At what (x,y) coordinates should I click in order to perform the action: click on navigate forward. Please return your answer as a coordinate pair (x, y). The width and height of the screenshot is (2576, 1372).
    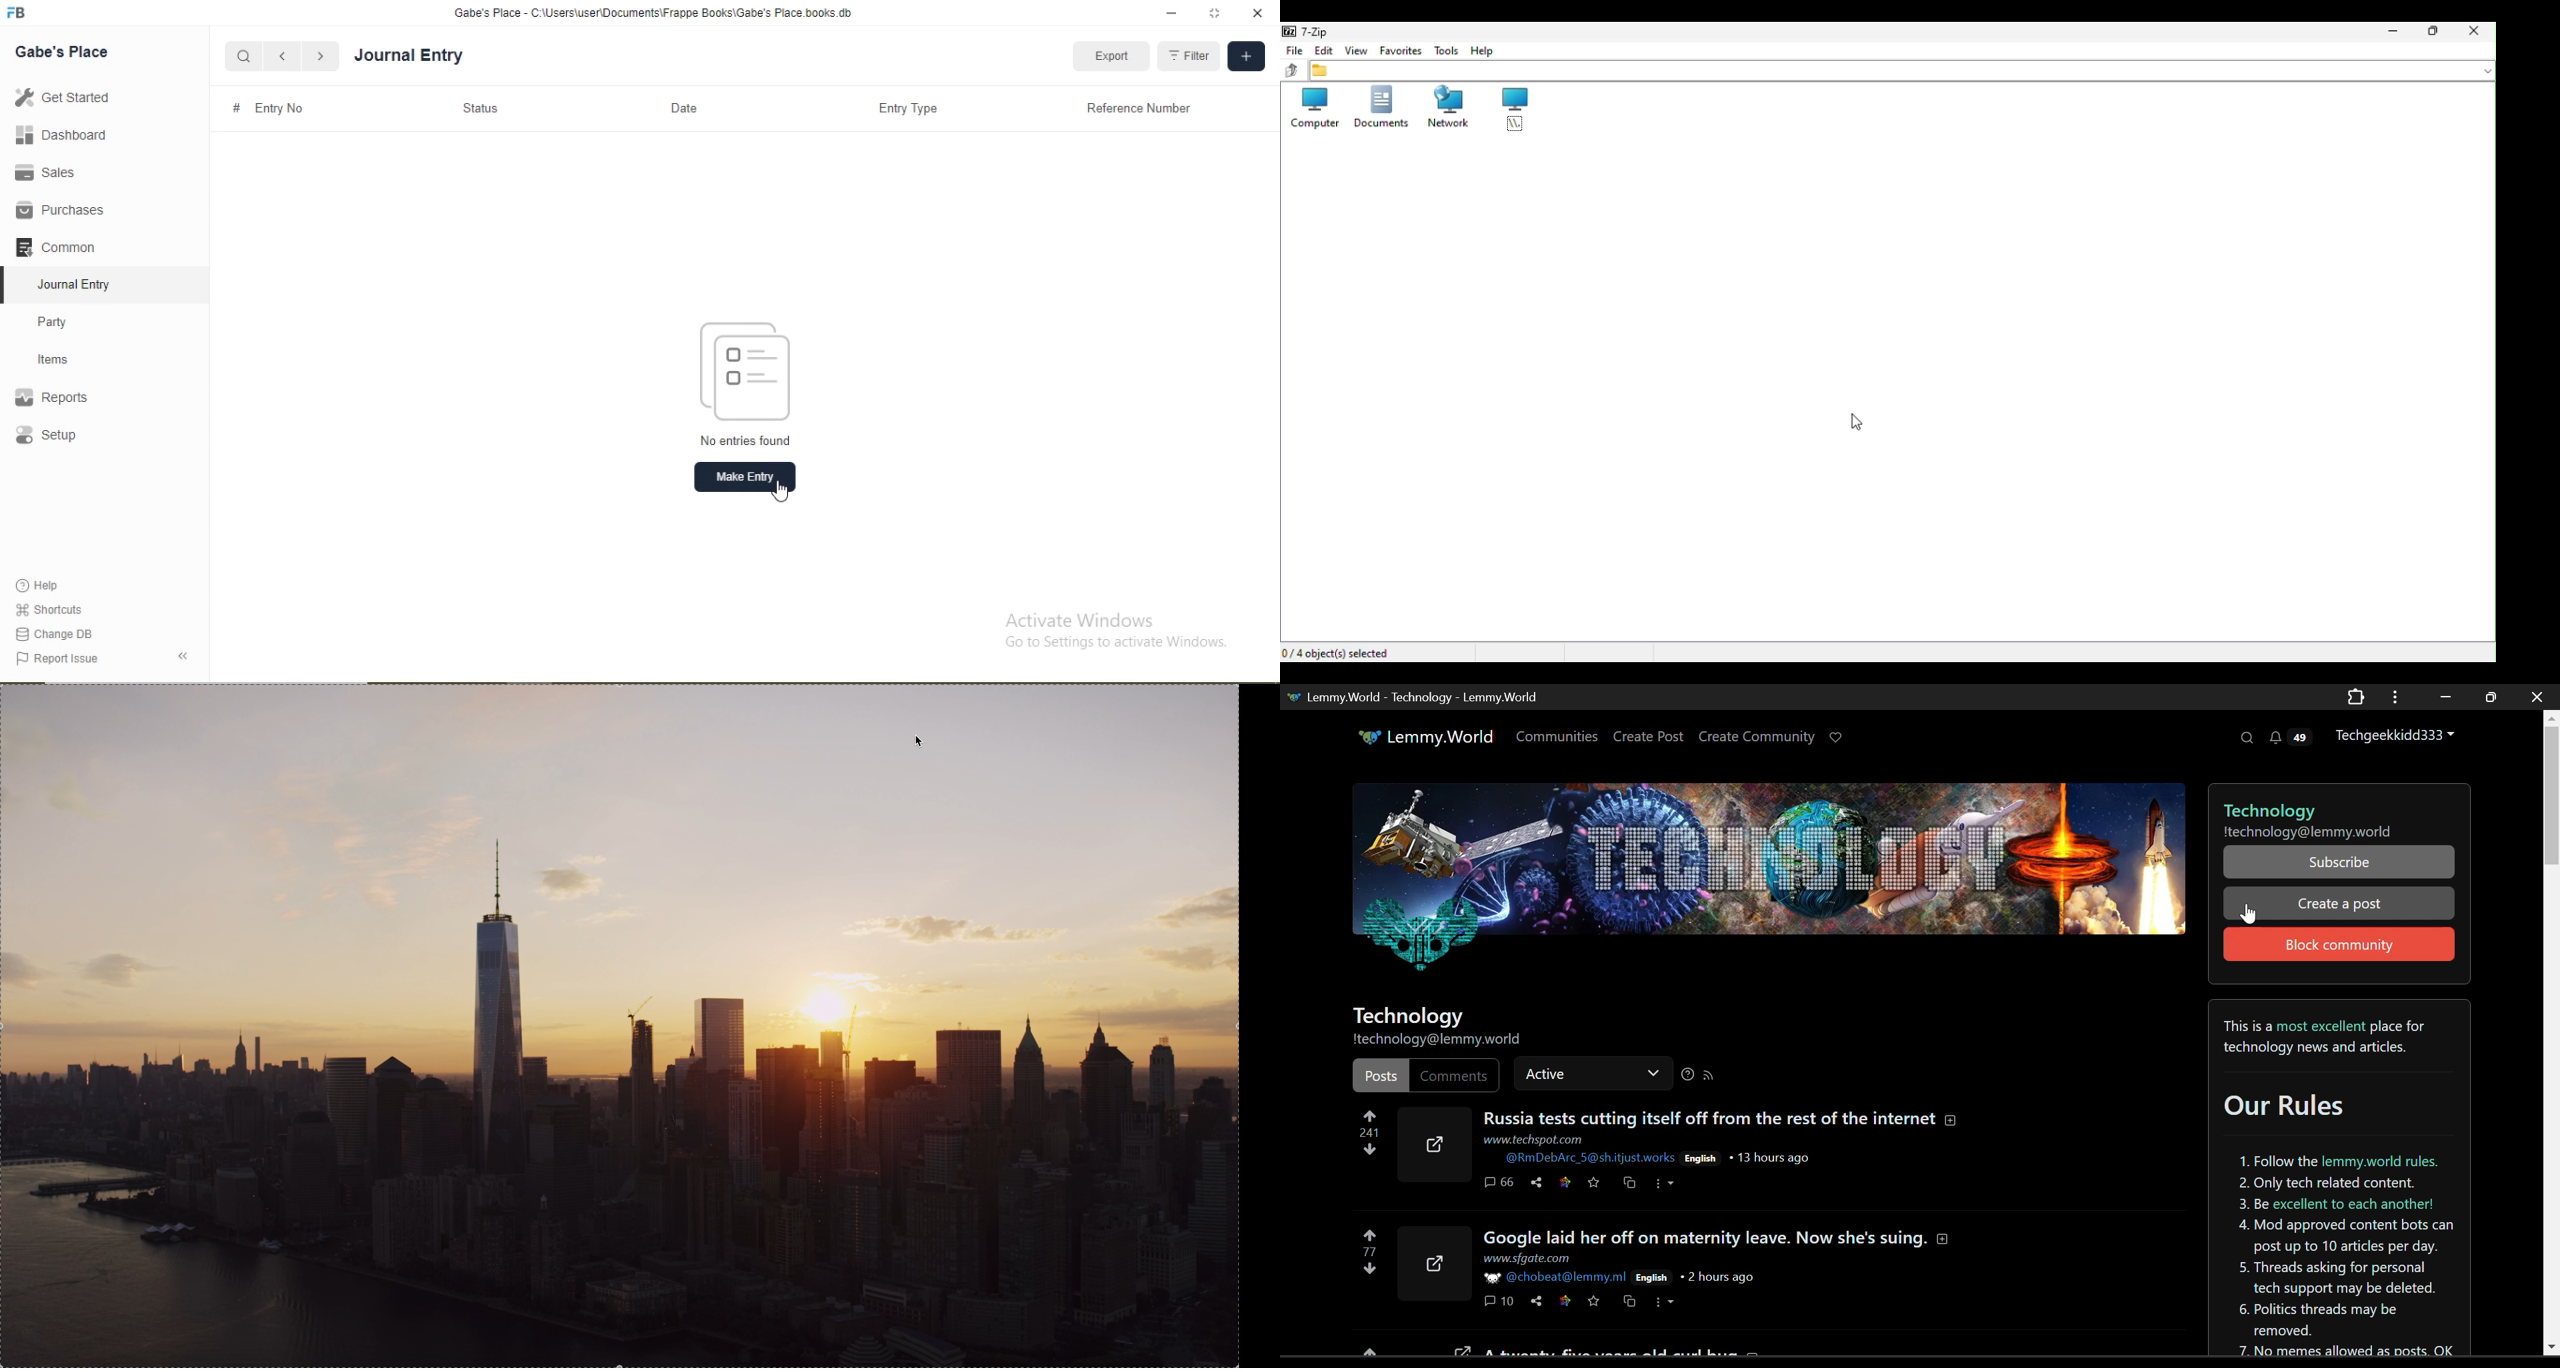
    Looking at the image, I should click on (322, 56).